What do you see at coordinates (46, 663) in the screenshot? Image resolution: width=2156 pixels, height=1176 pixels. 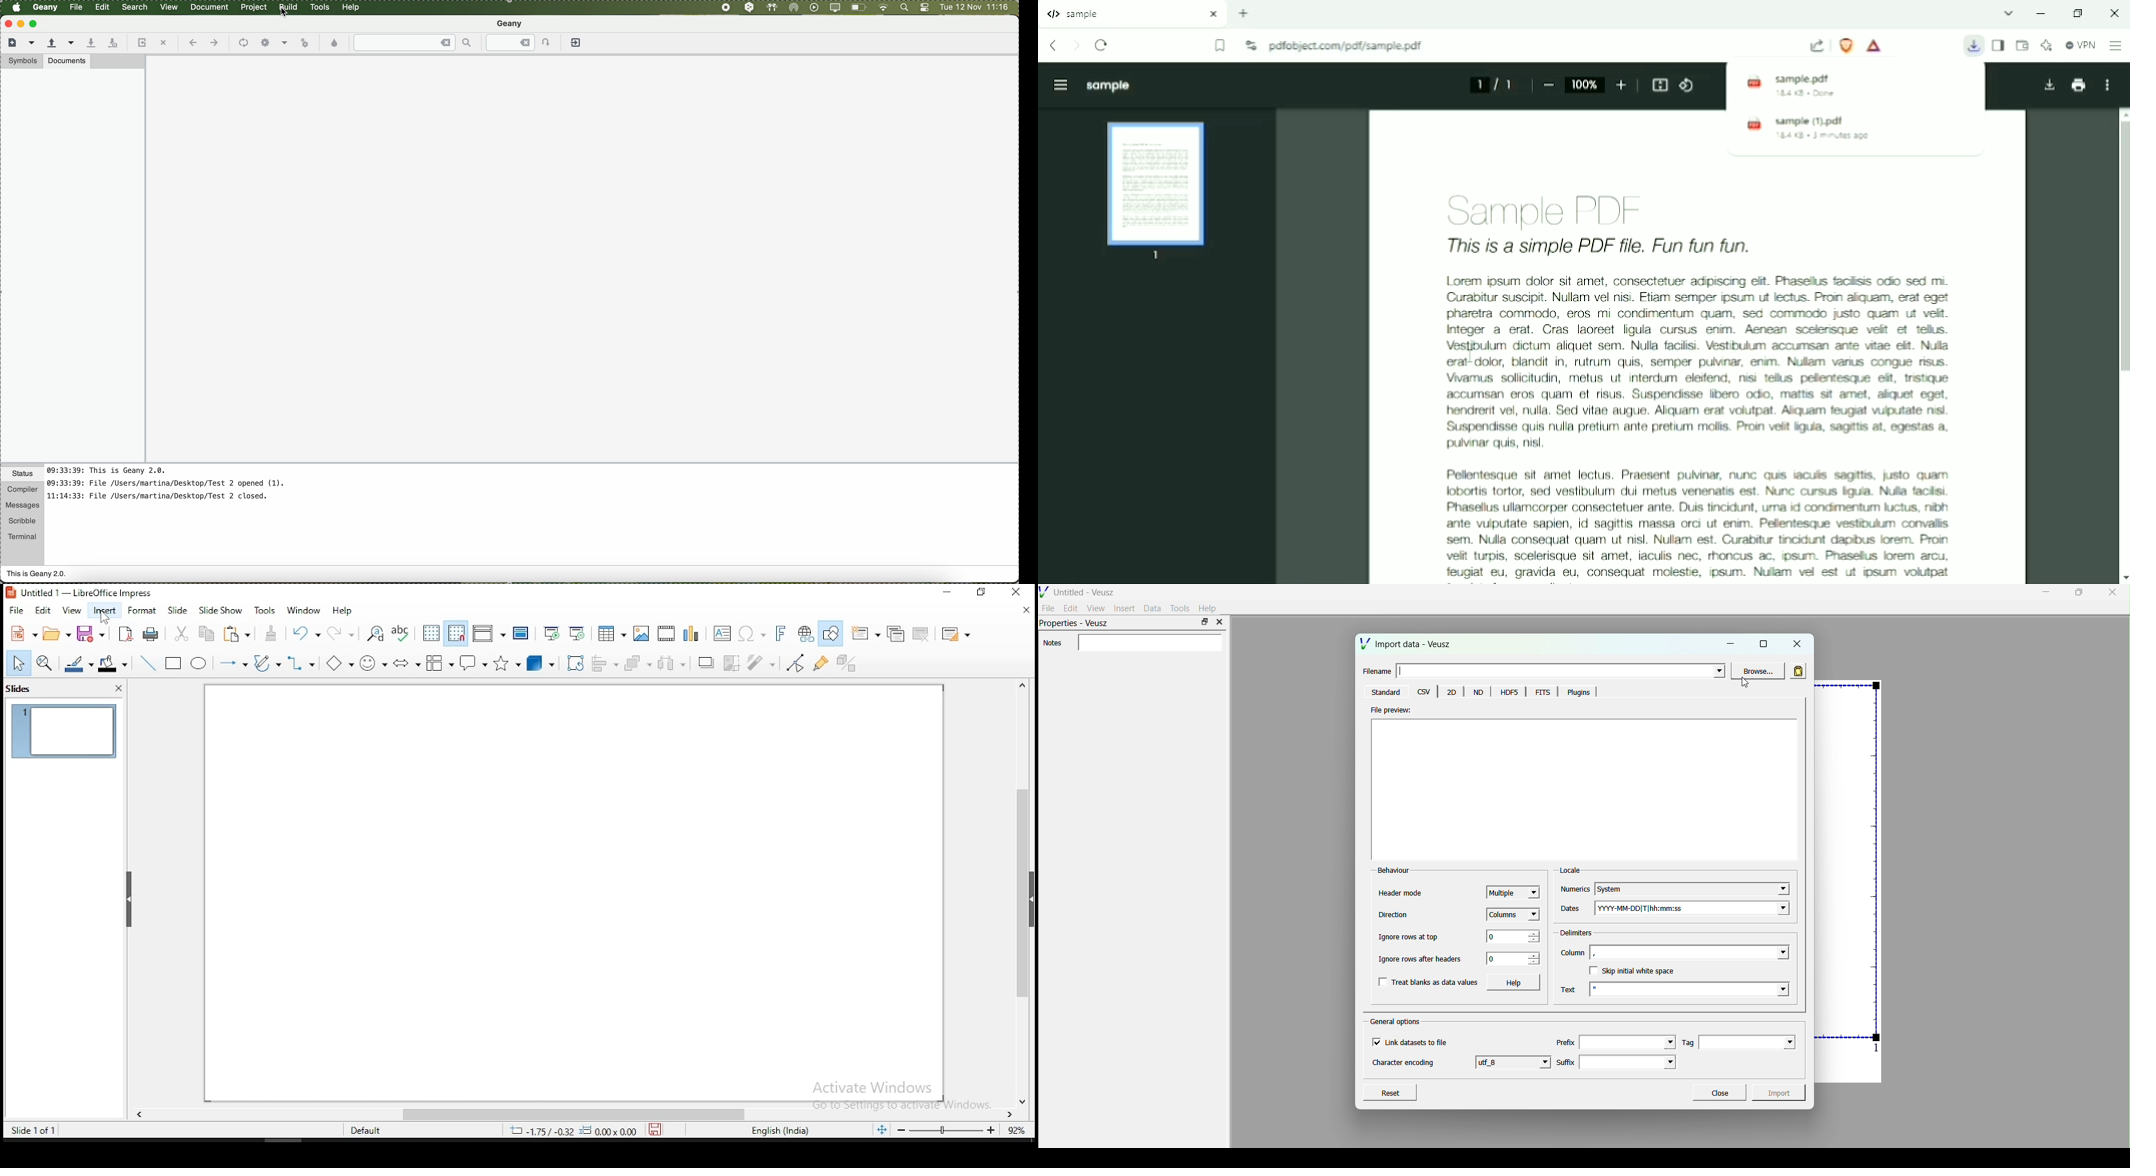 I see `zoom and pan` at bounding box center [46, 663].